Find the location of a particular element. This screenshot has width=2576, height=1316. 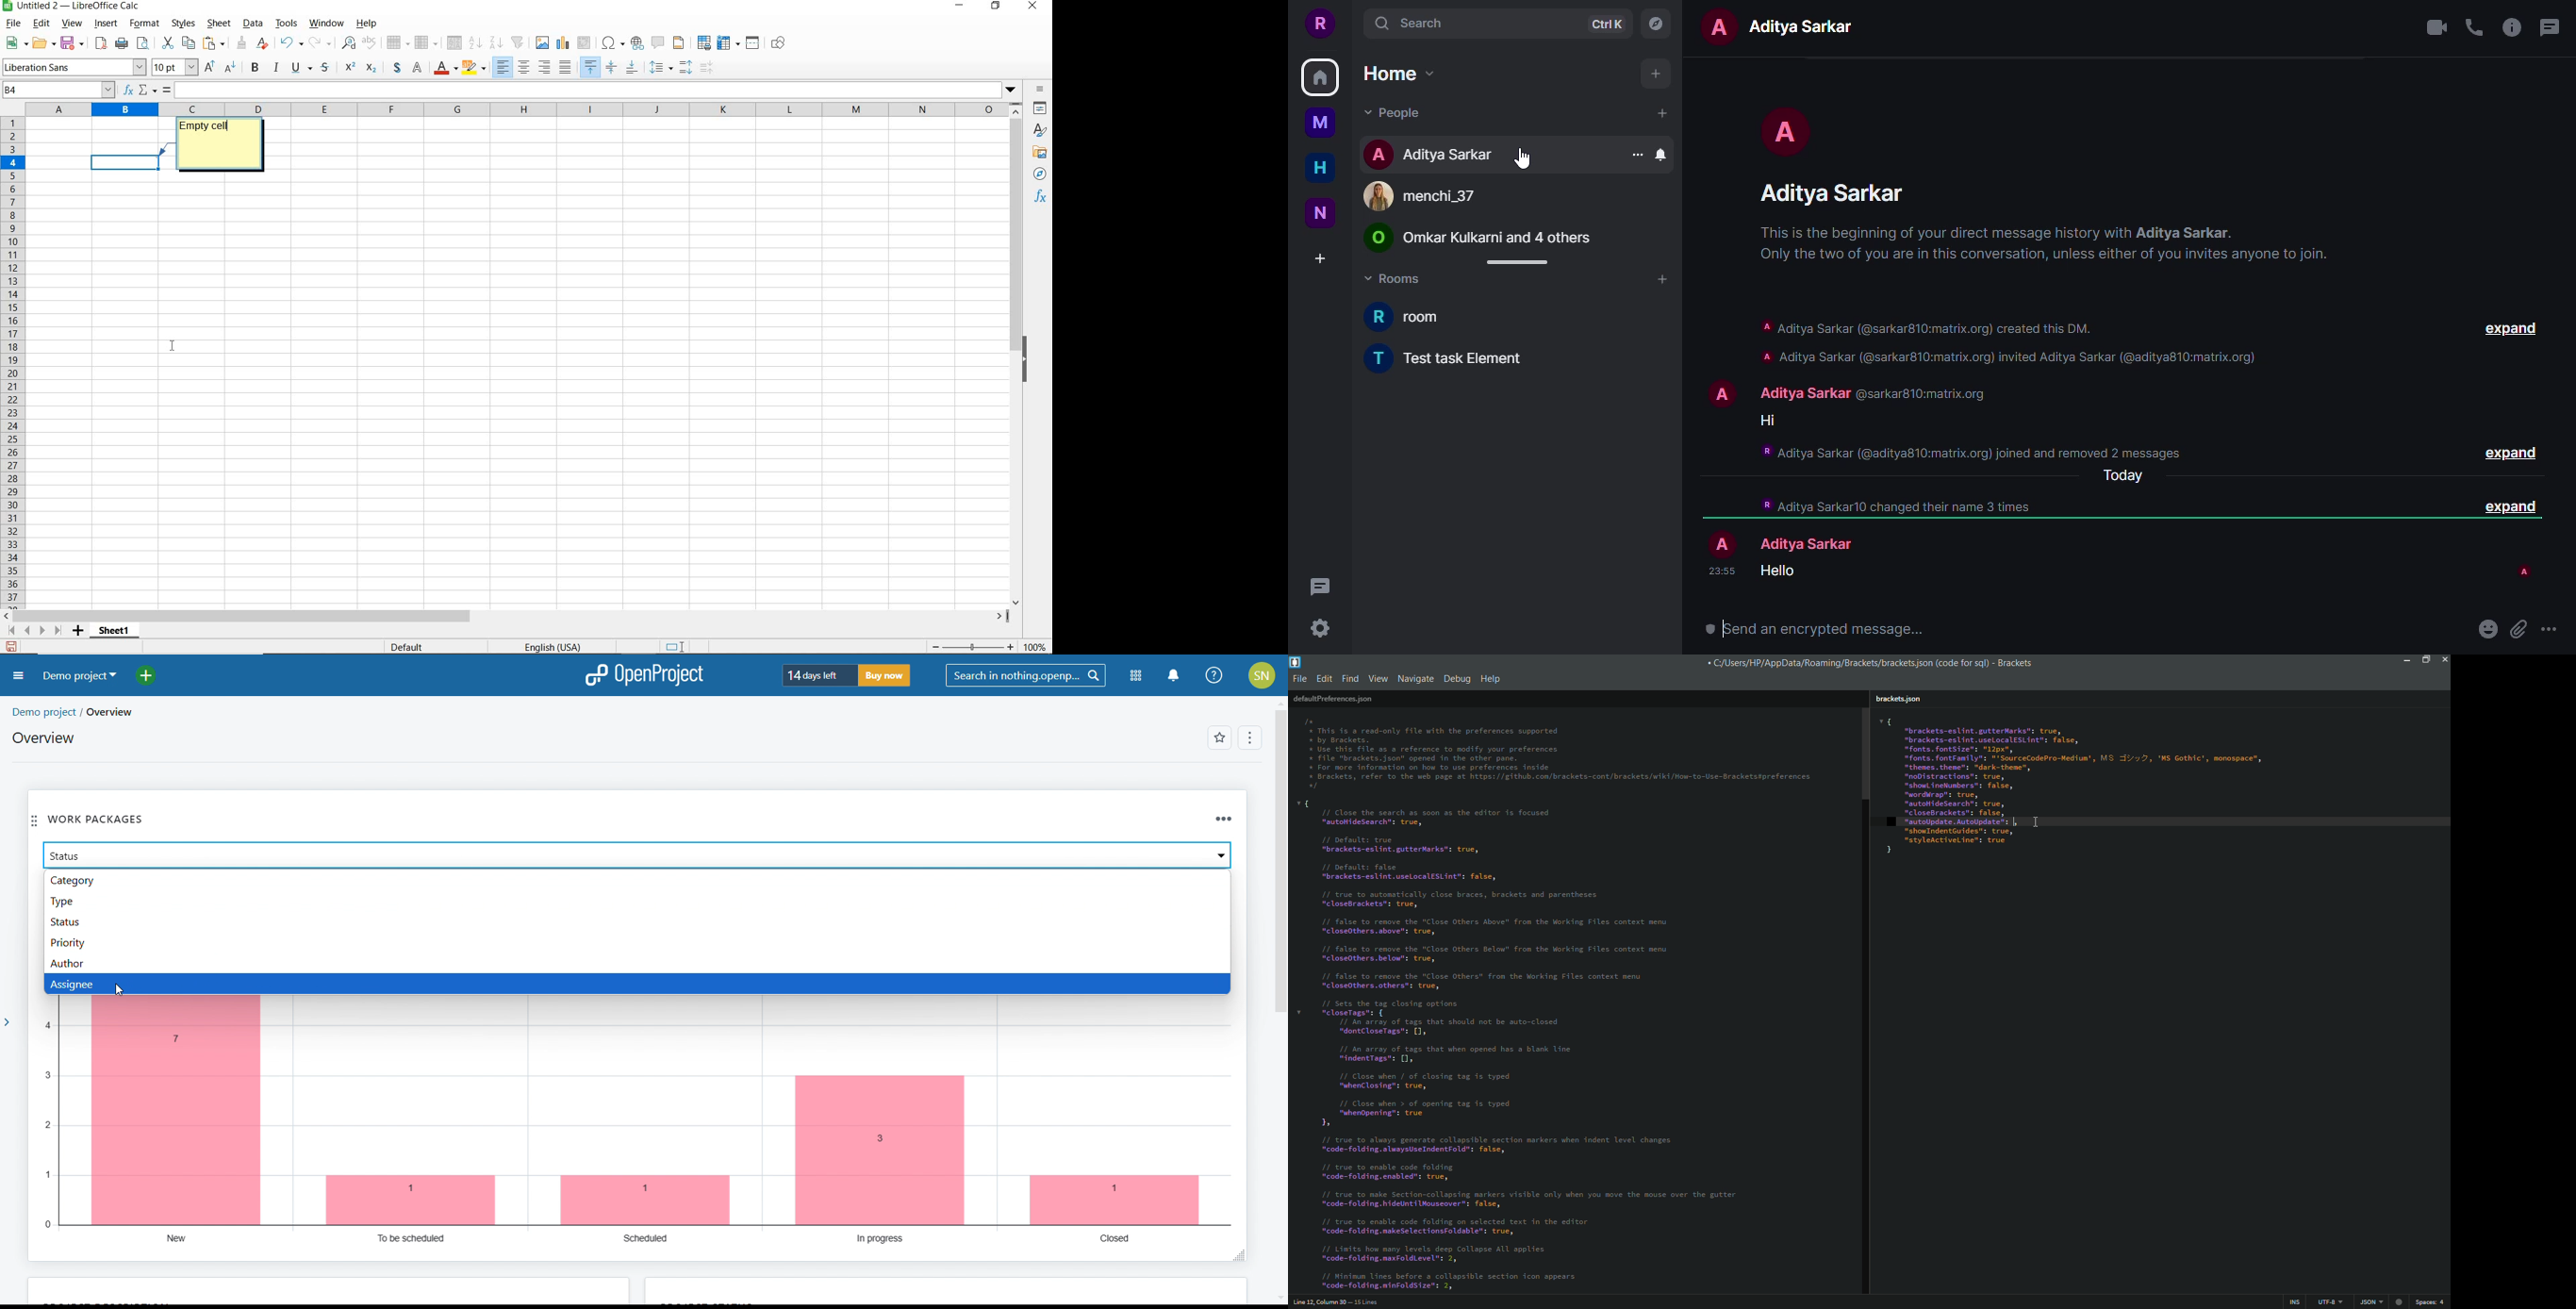

expand formula bar is located at coordinates (599, 90).